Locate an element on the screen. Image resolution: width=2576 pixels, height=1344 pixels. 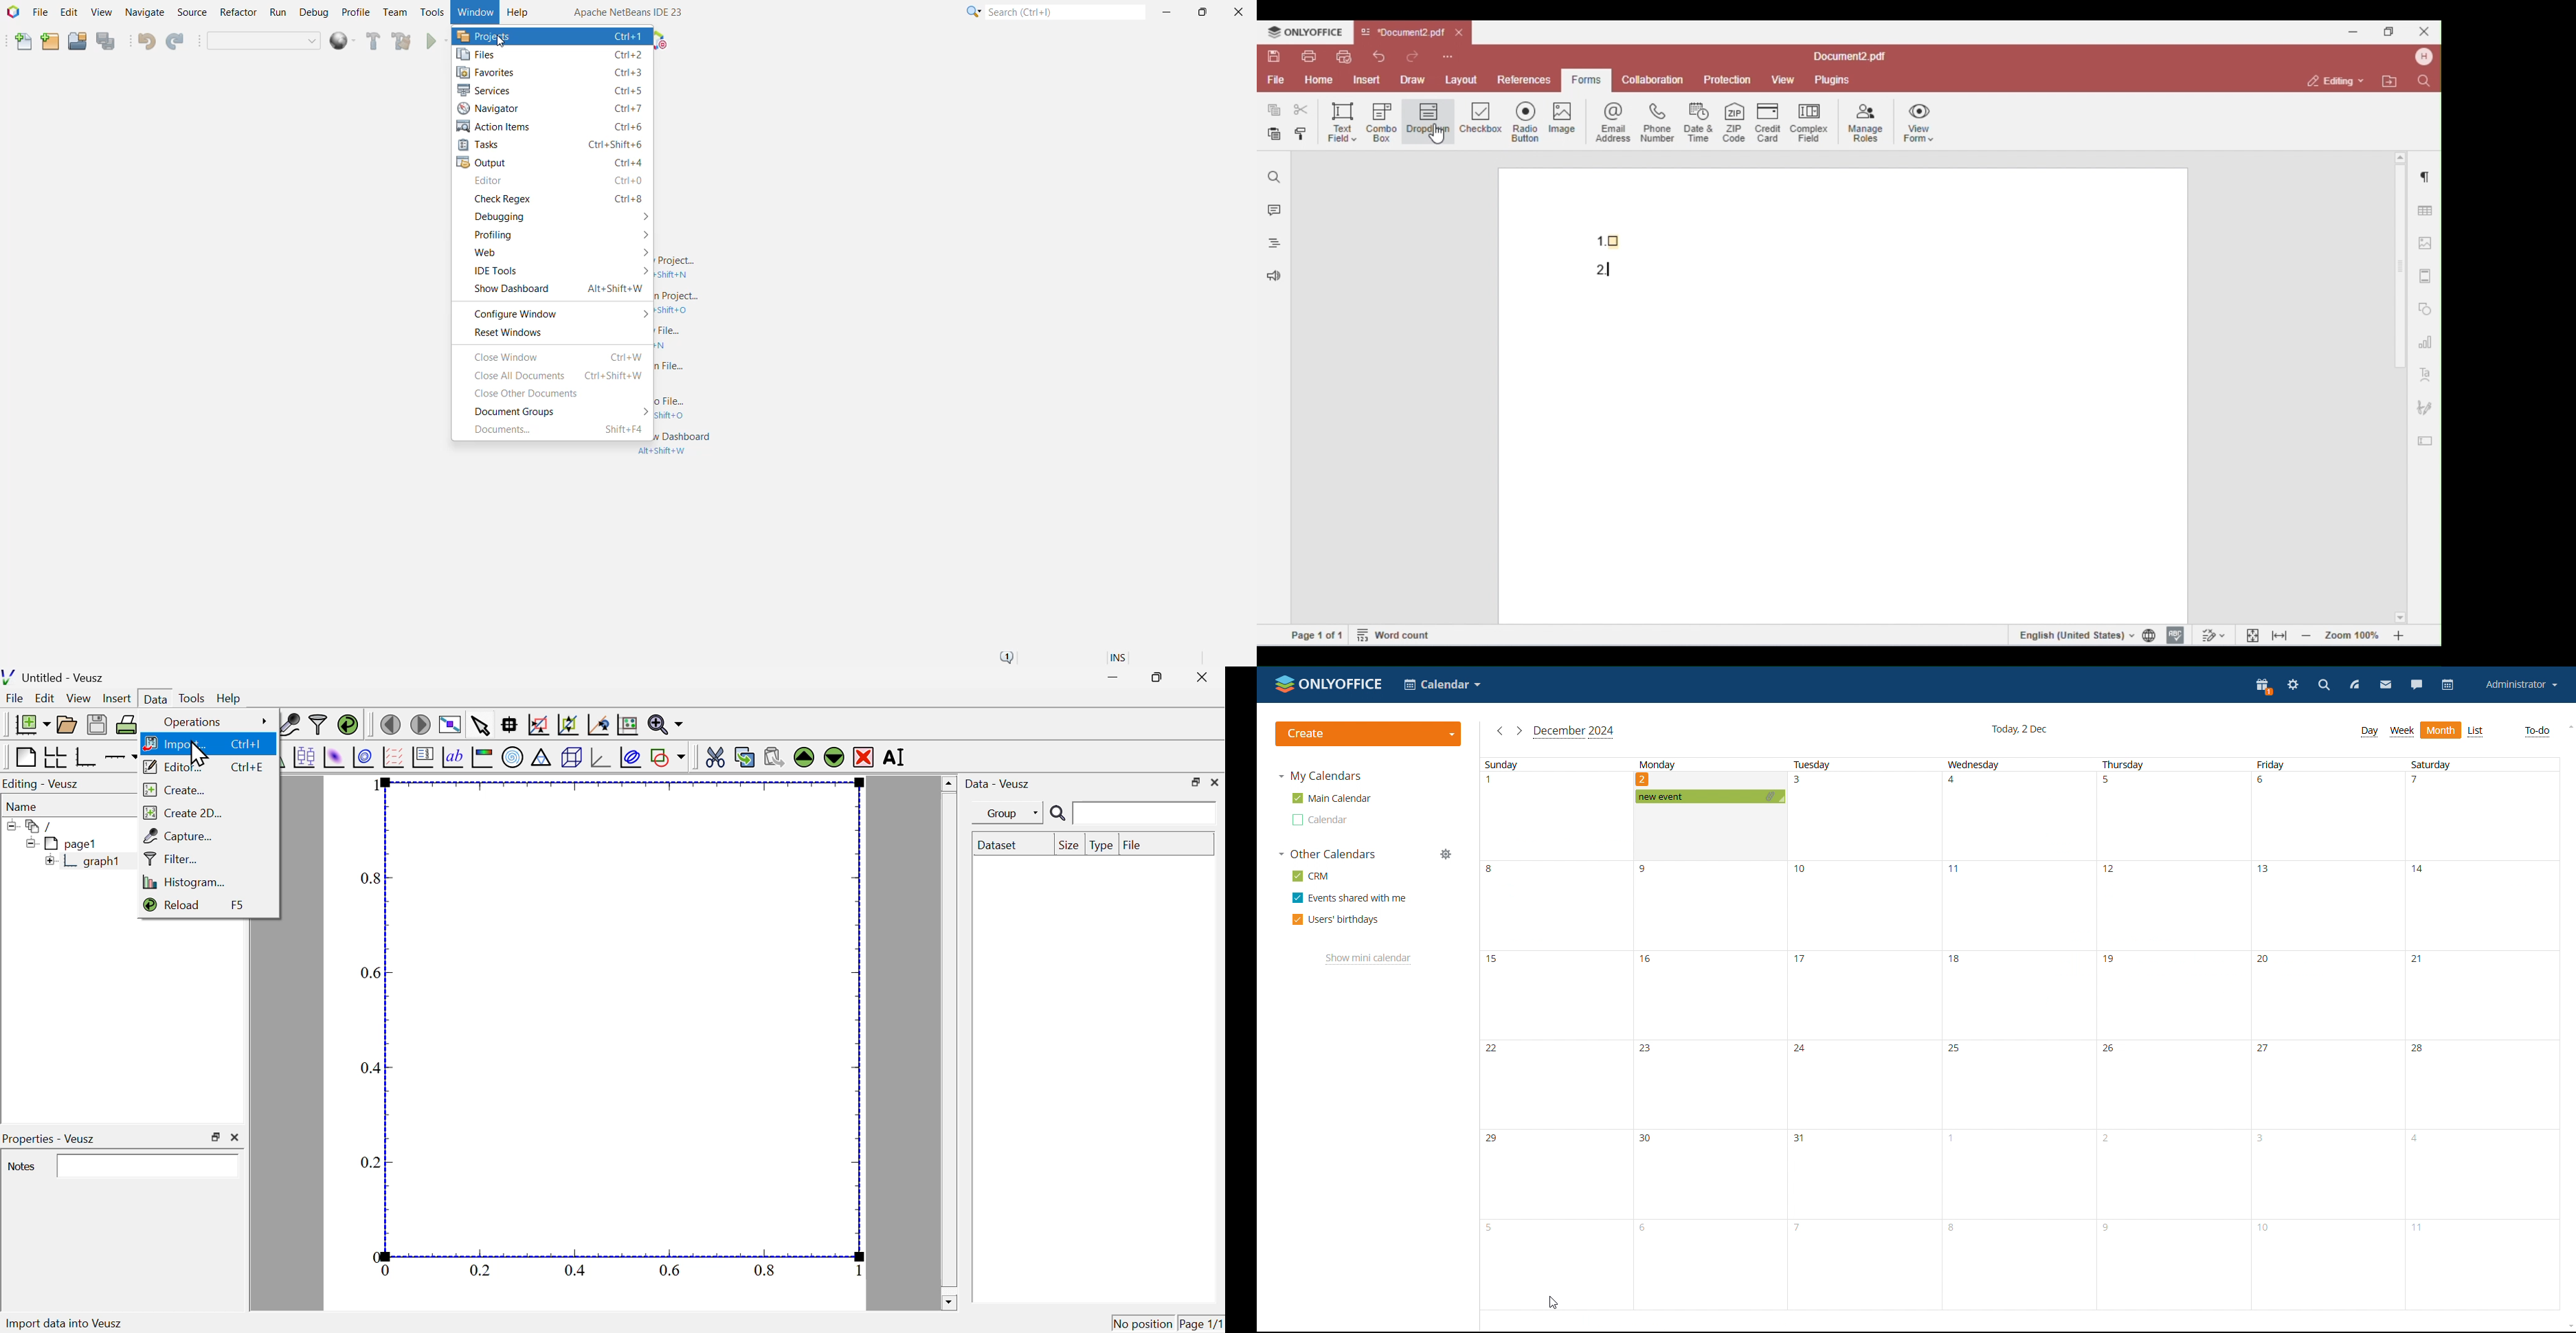
search is located at coordinates (1131, 814).